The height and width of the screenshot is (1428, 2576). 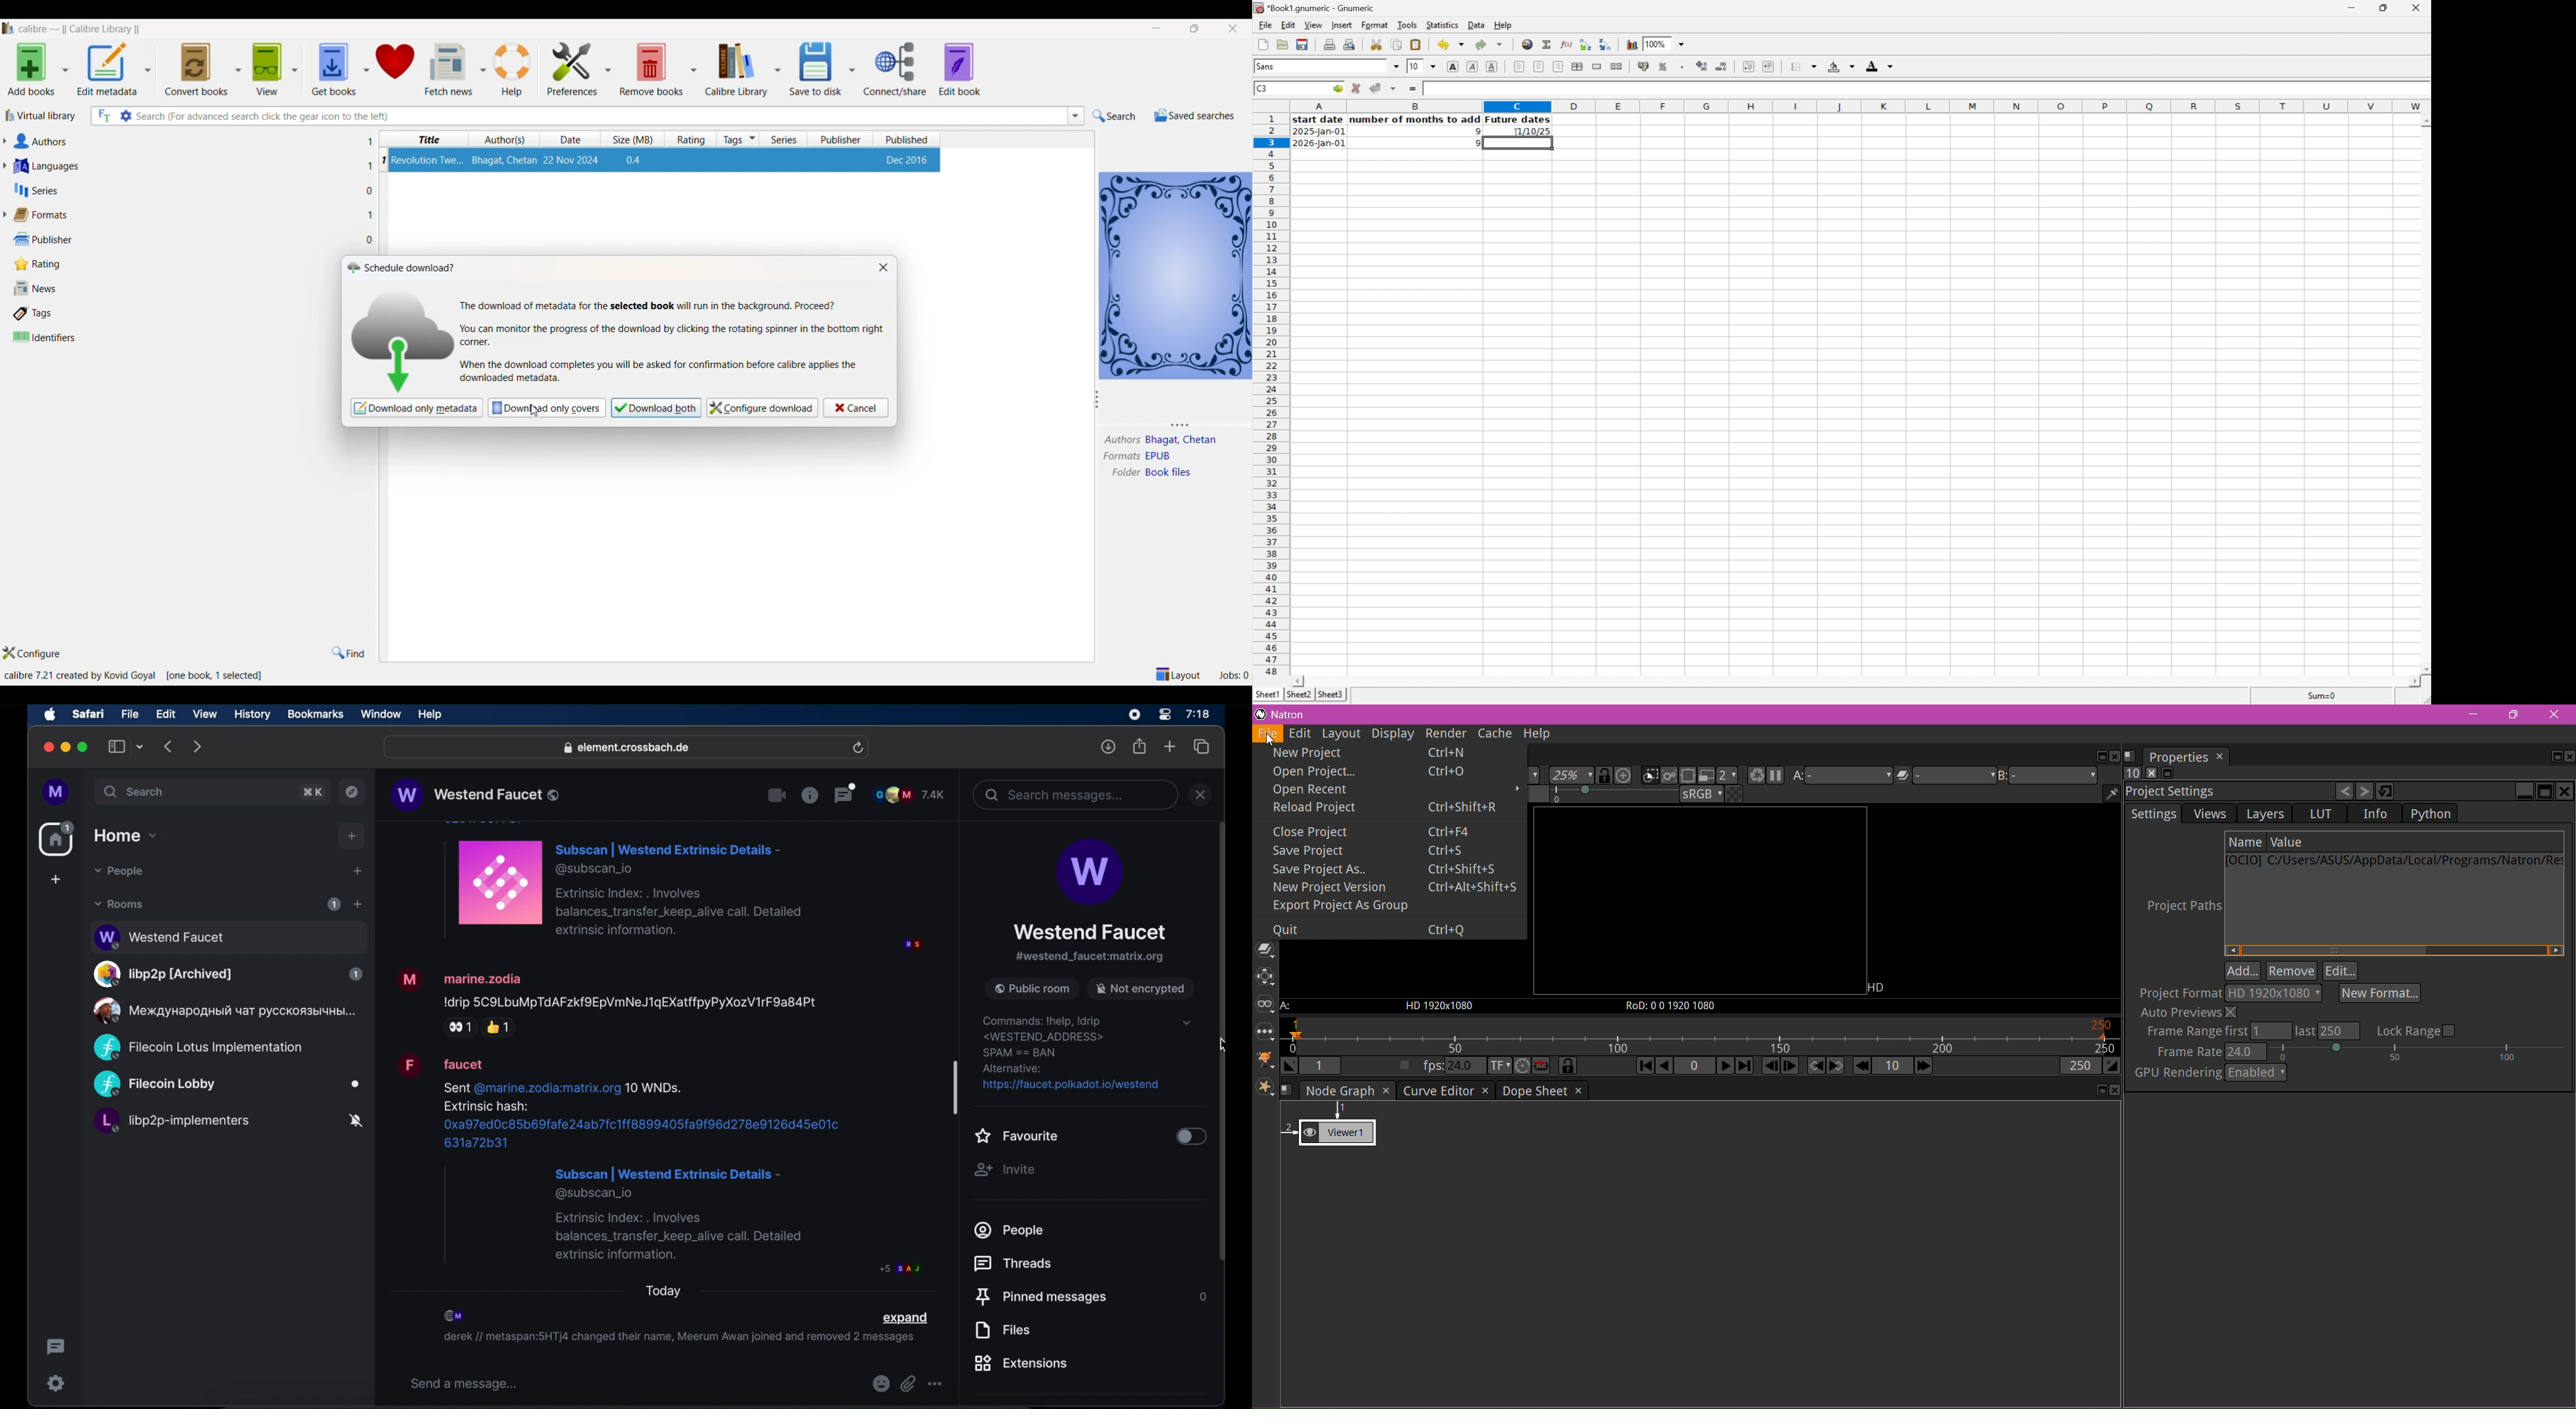 I want to click on Decrease indent, and align the contents to the left, so click(x=1747, y=66).